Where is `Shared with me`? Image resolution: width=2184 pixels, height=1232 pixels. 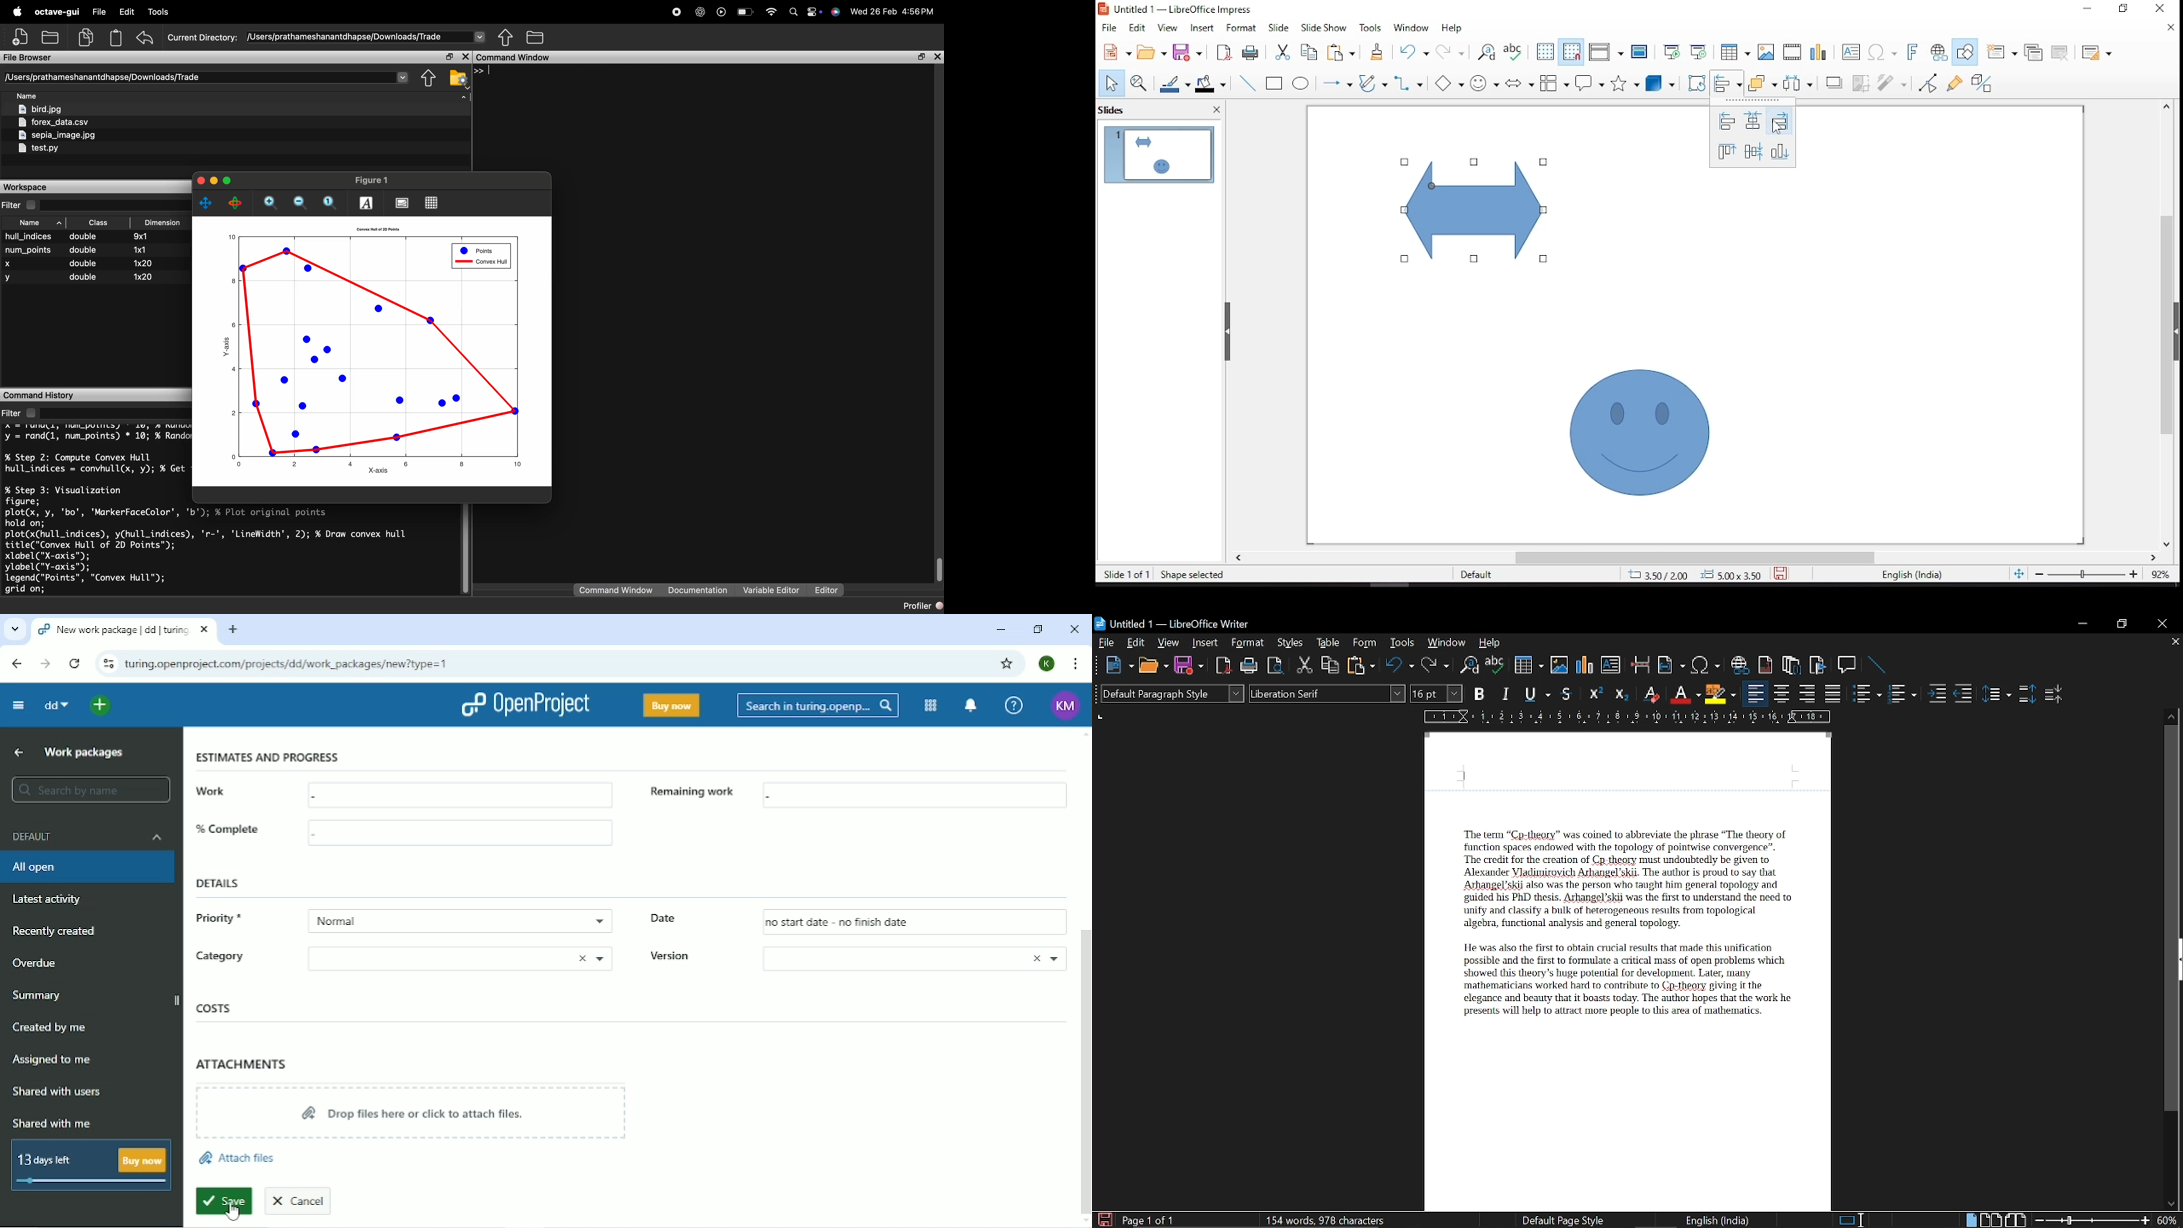
Shared with me is located at coordinates (51, 1123).